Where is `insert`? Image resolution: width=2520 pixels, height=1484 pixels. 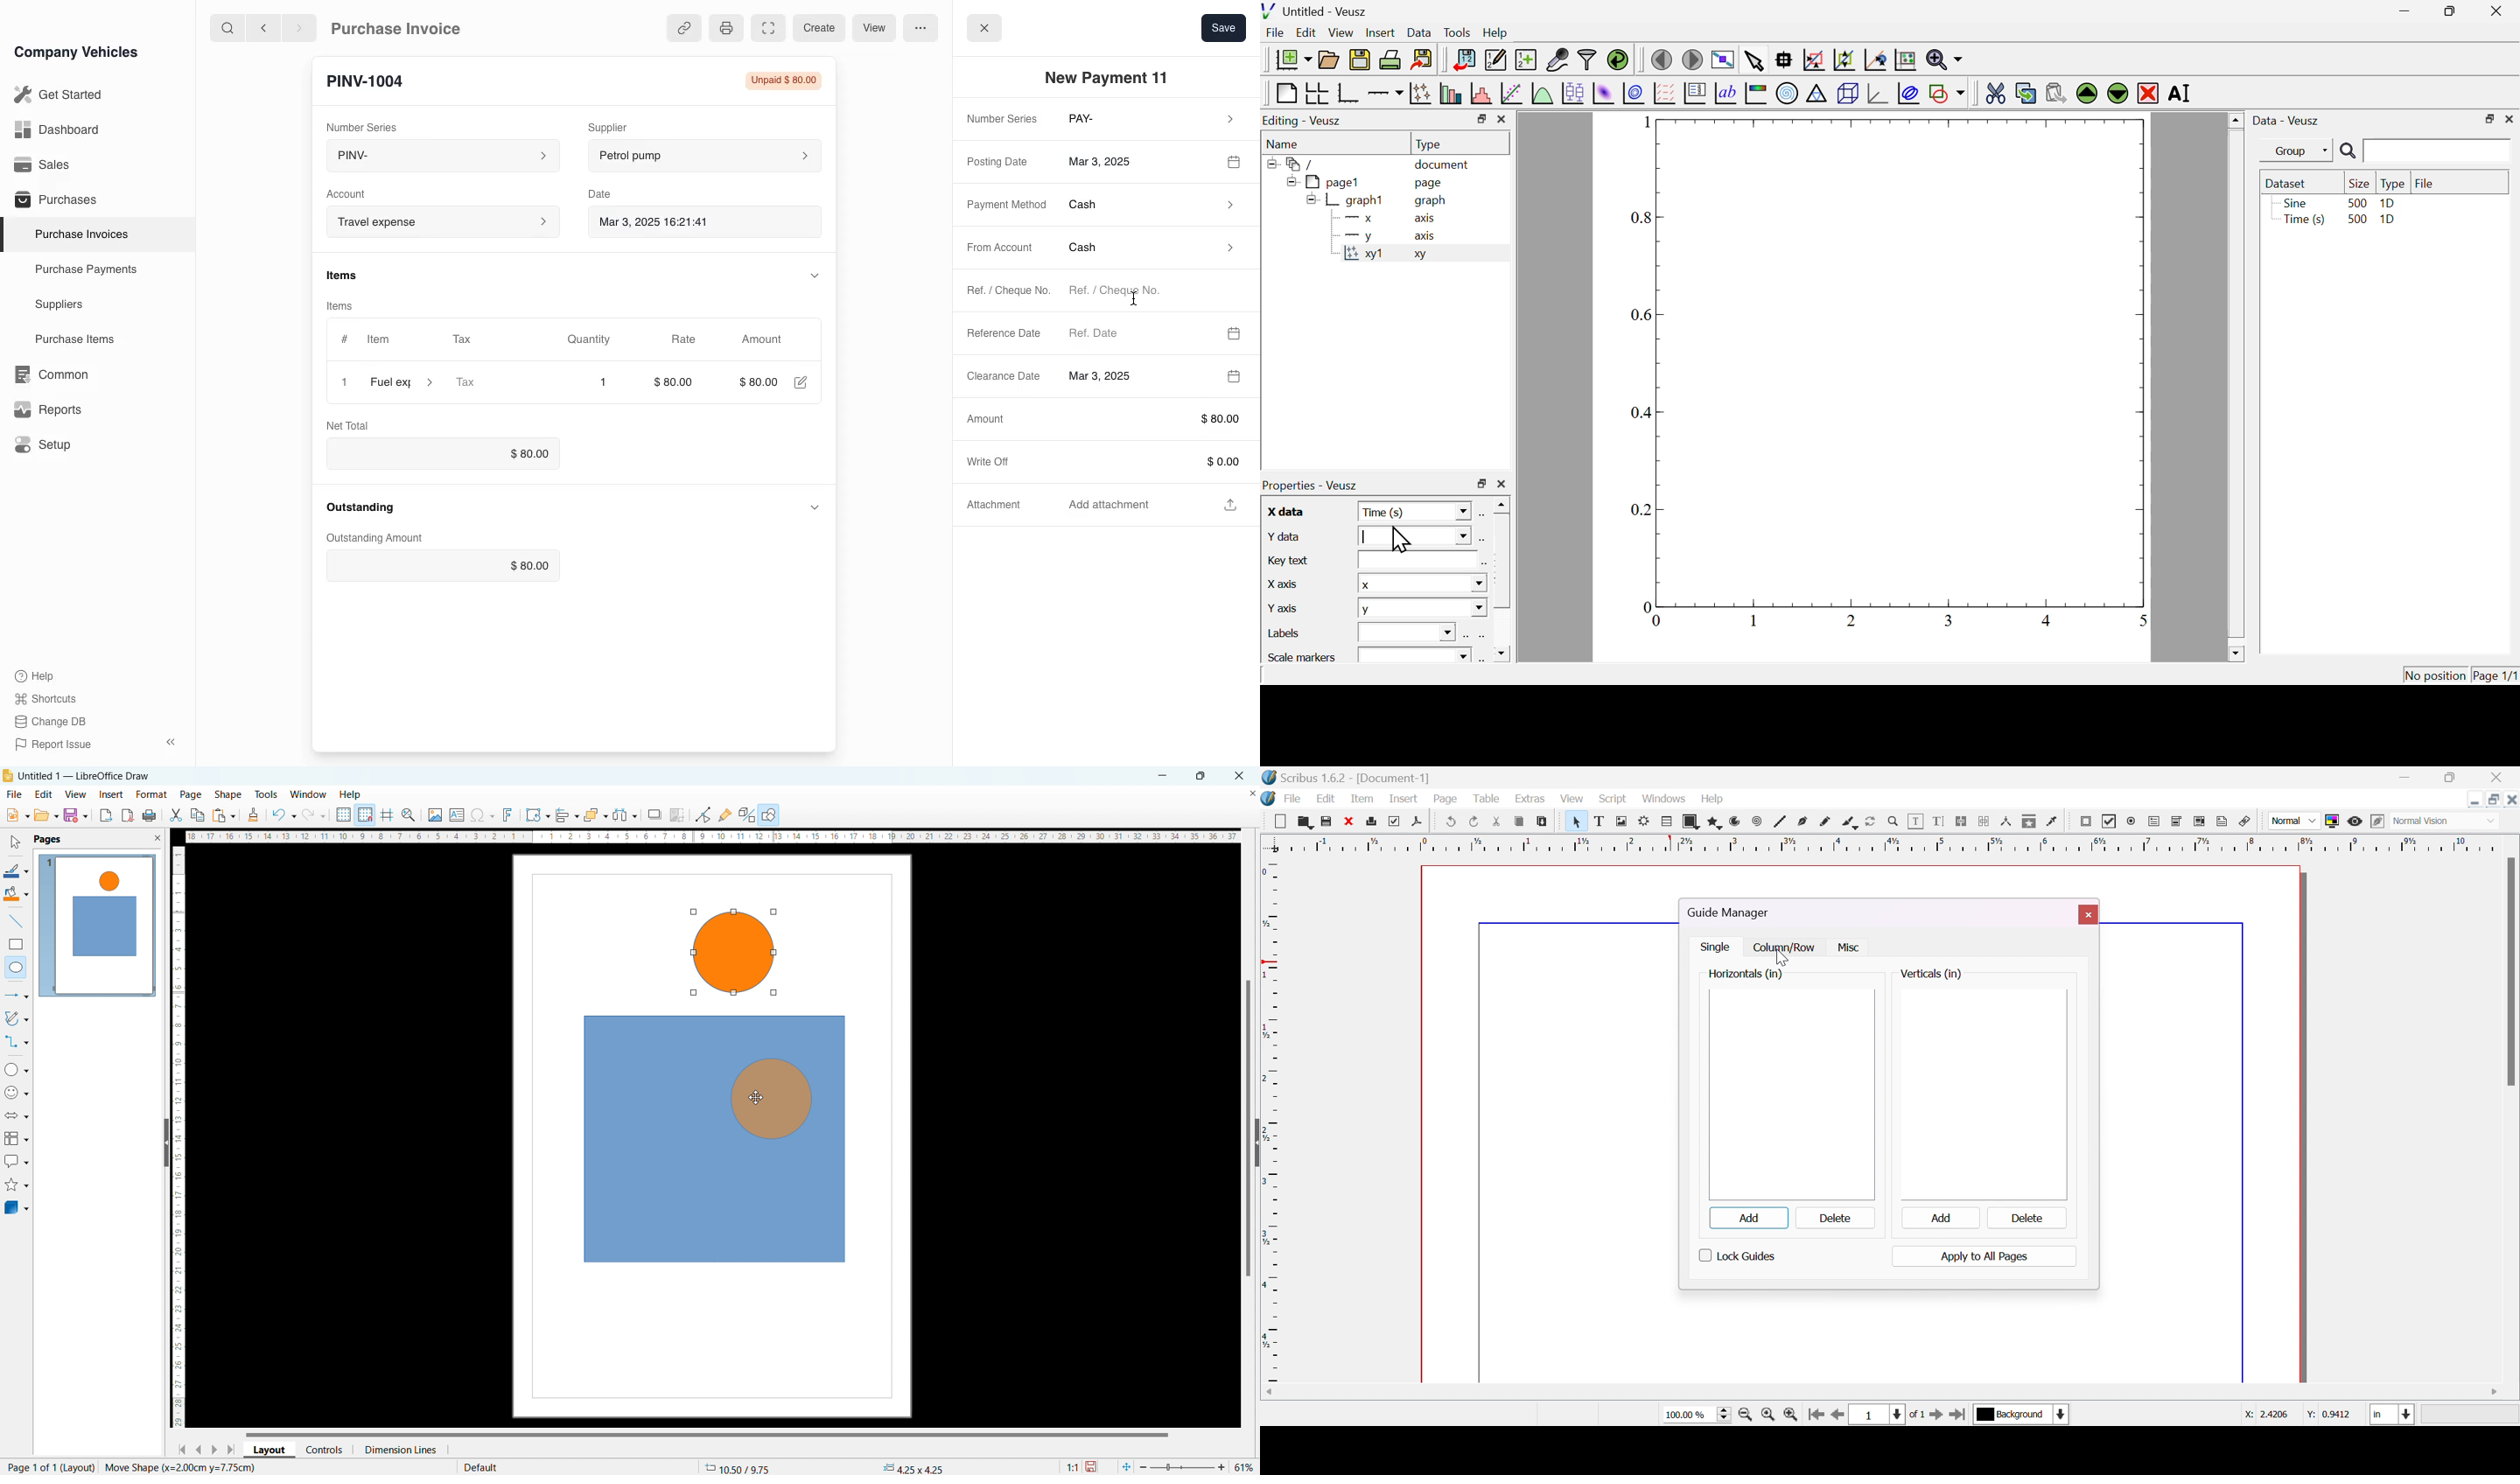 insert is located at coordinates (1401, 798).